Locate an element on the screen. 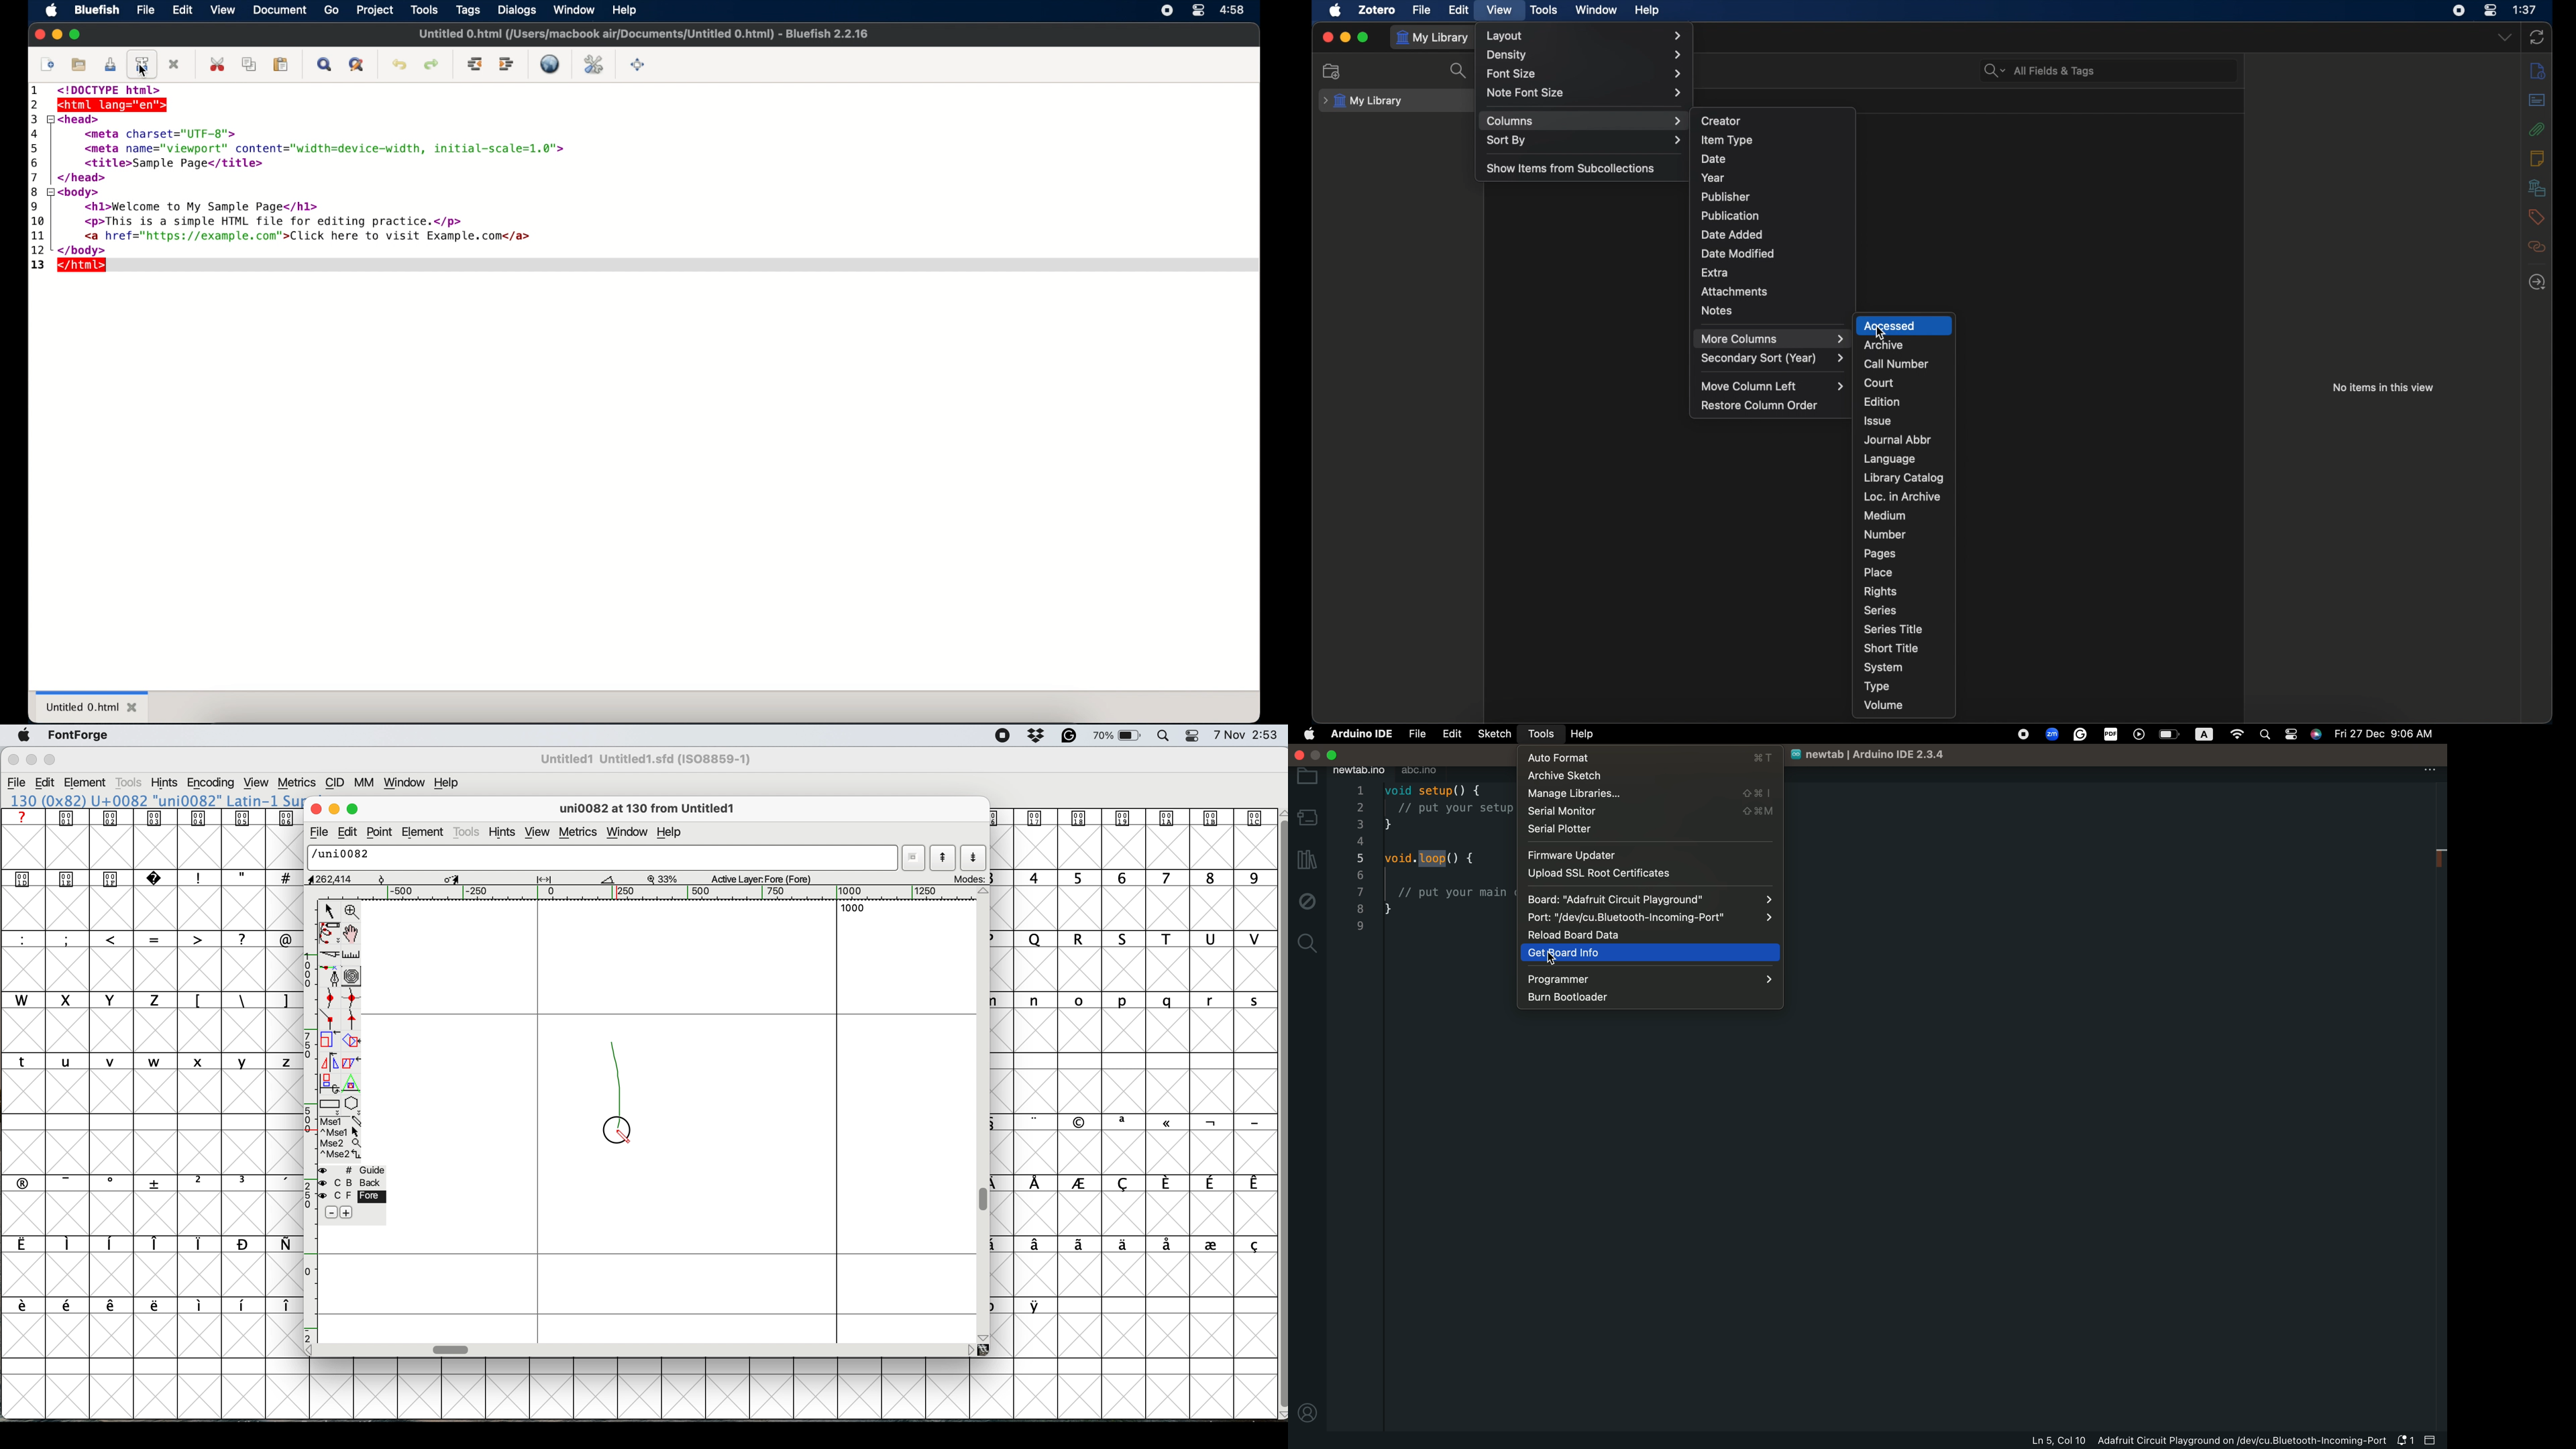  control center is located at coordinates (1195, 735).